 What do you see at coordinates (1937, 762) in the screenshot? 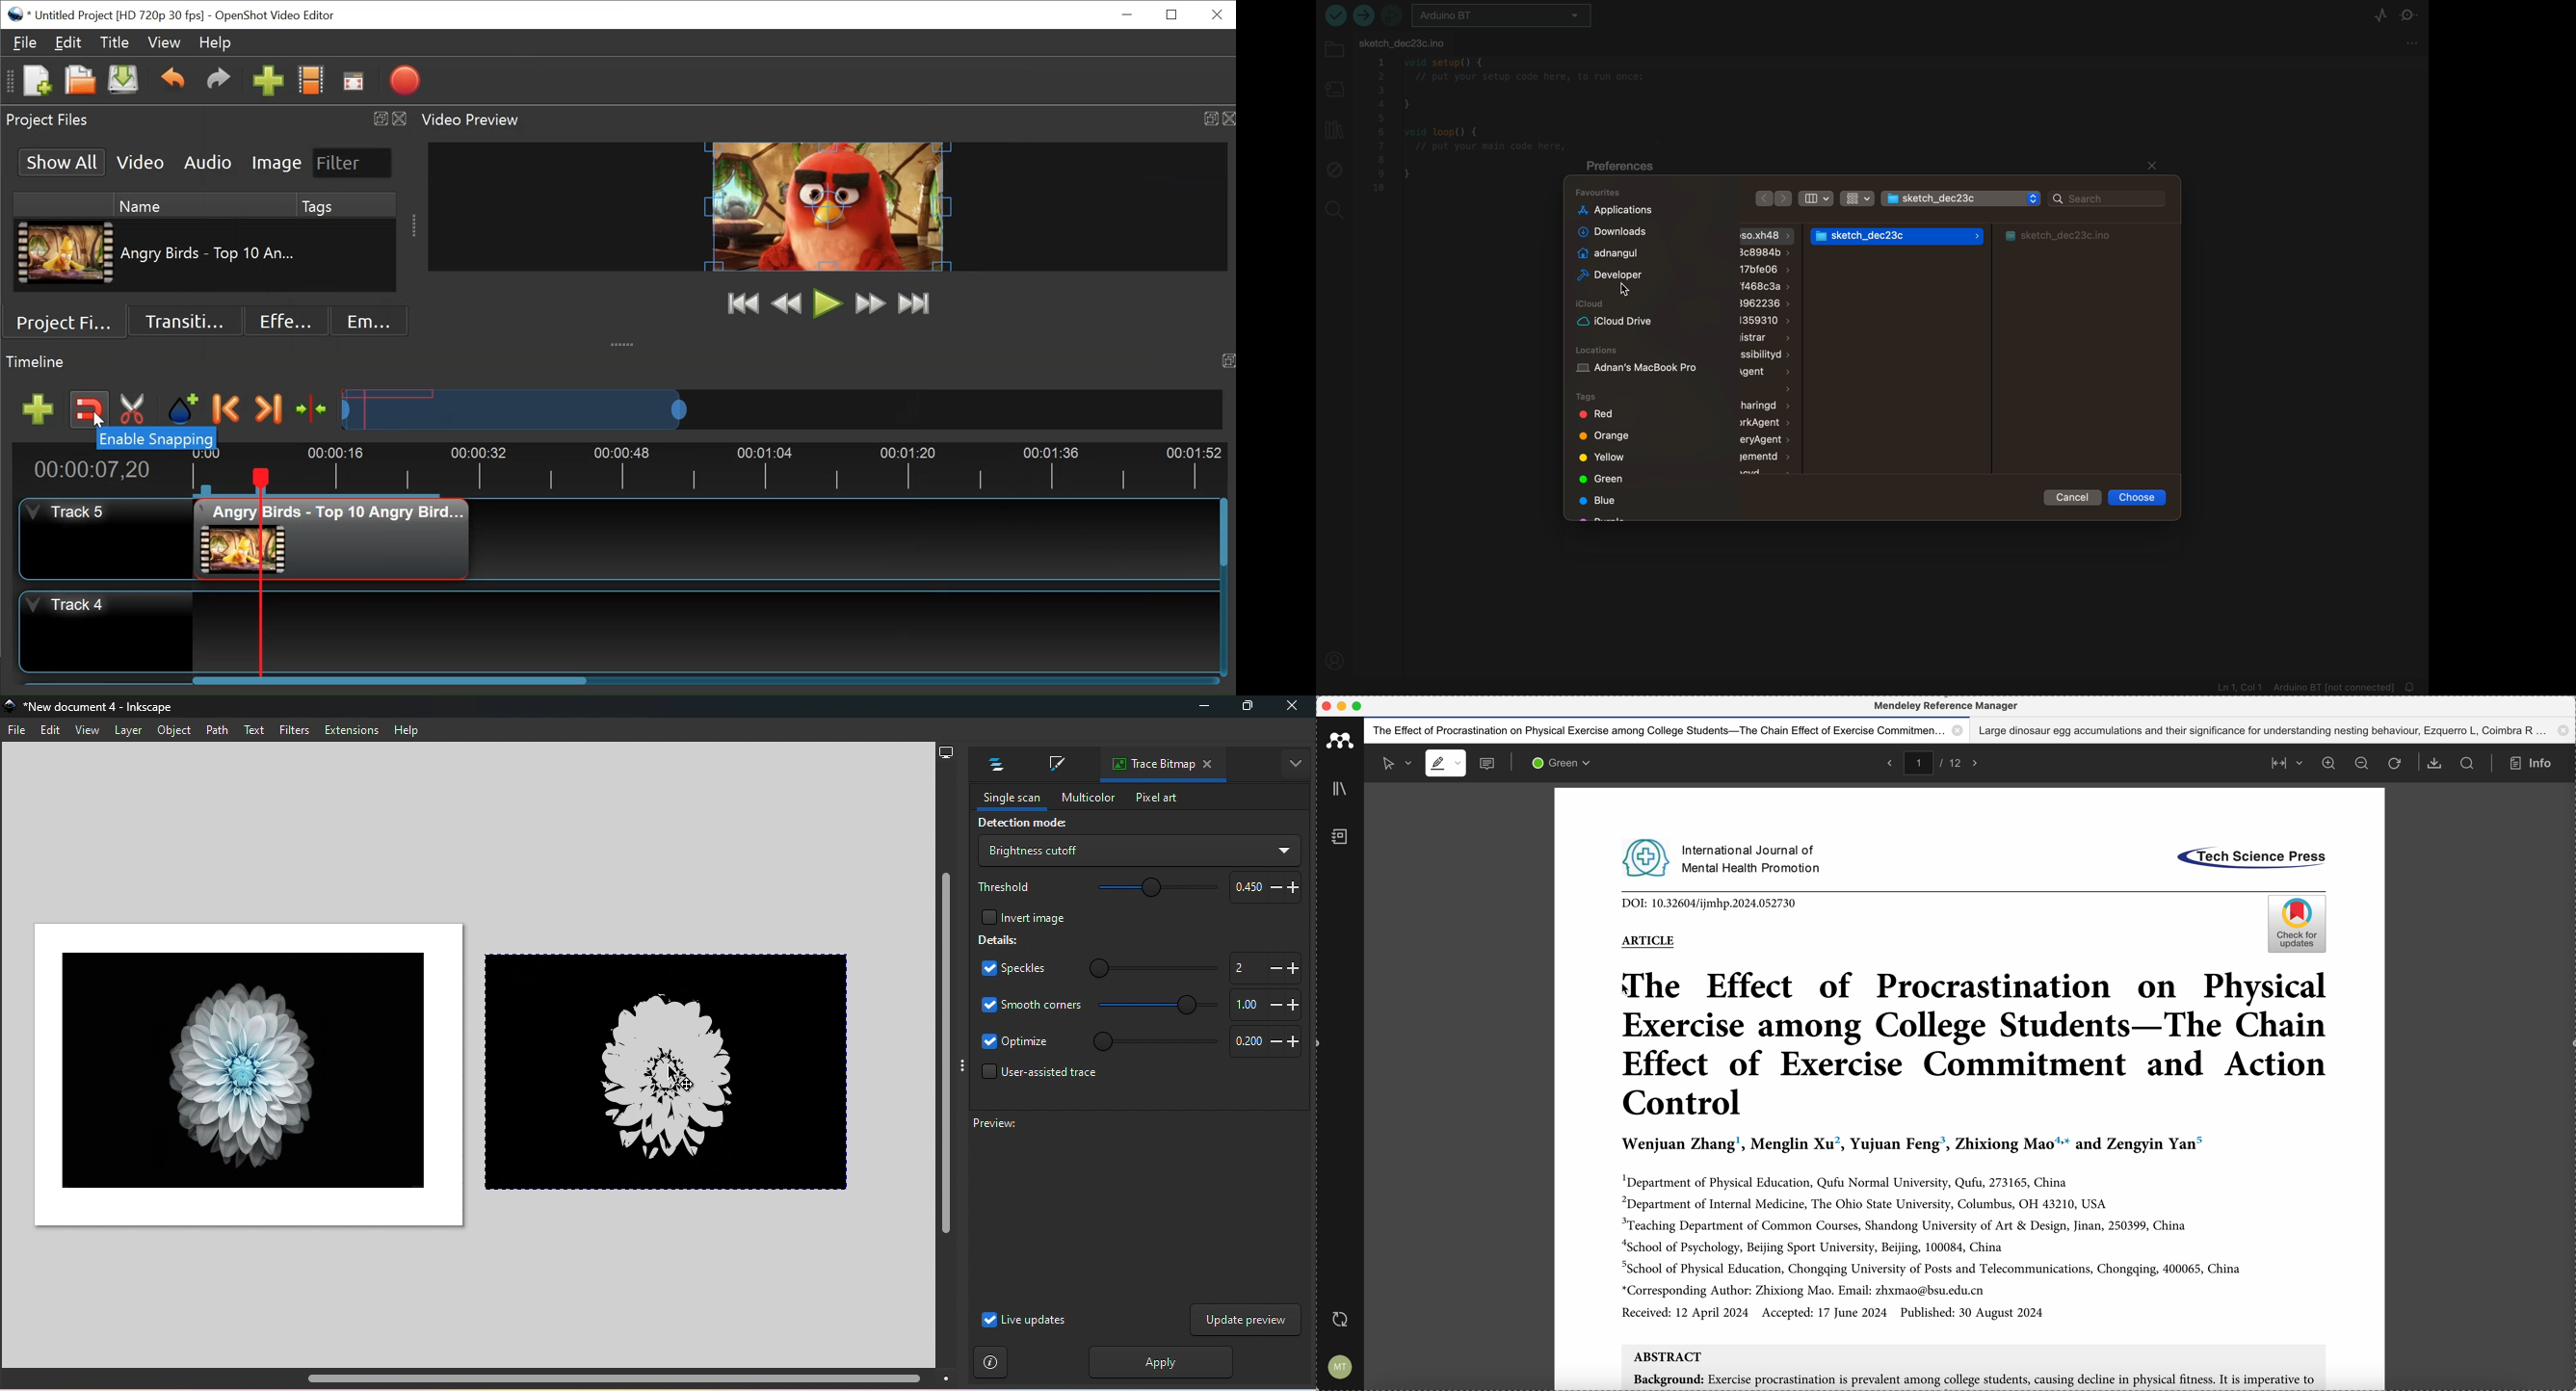
I see `pages` at bounding box center [1937, 762].